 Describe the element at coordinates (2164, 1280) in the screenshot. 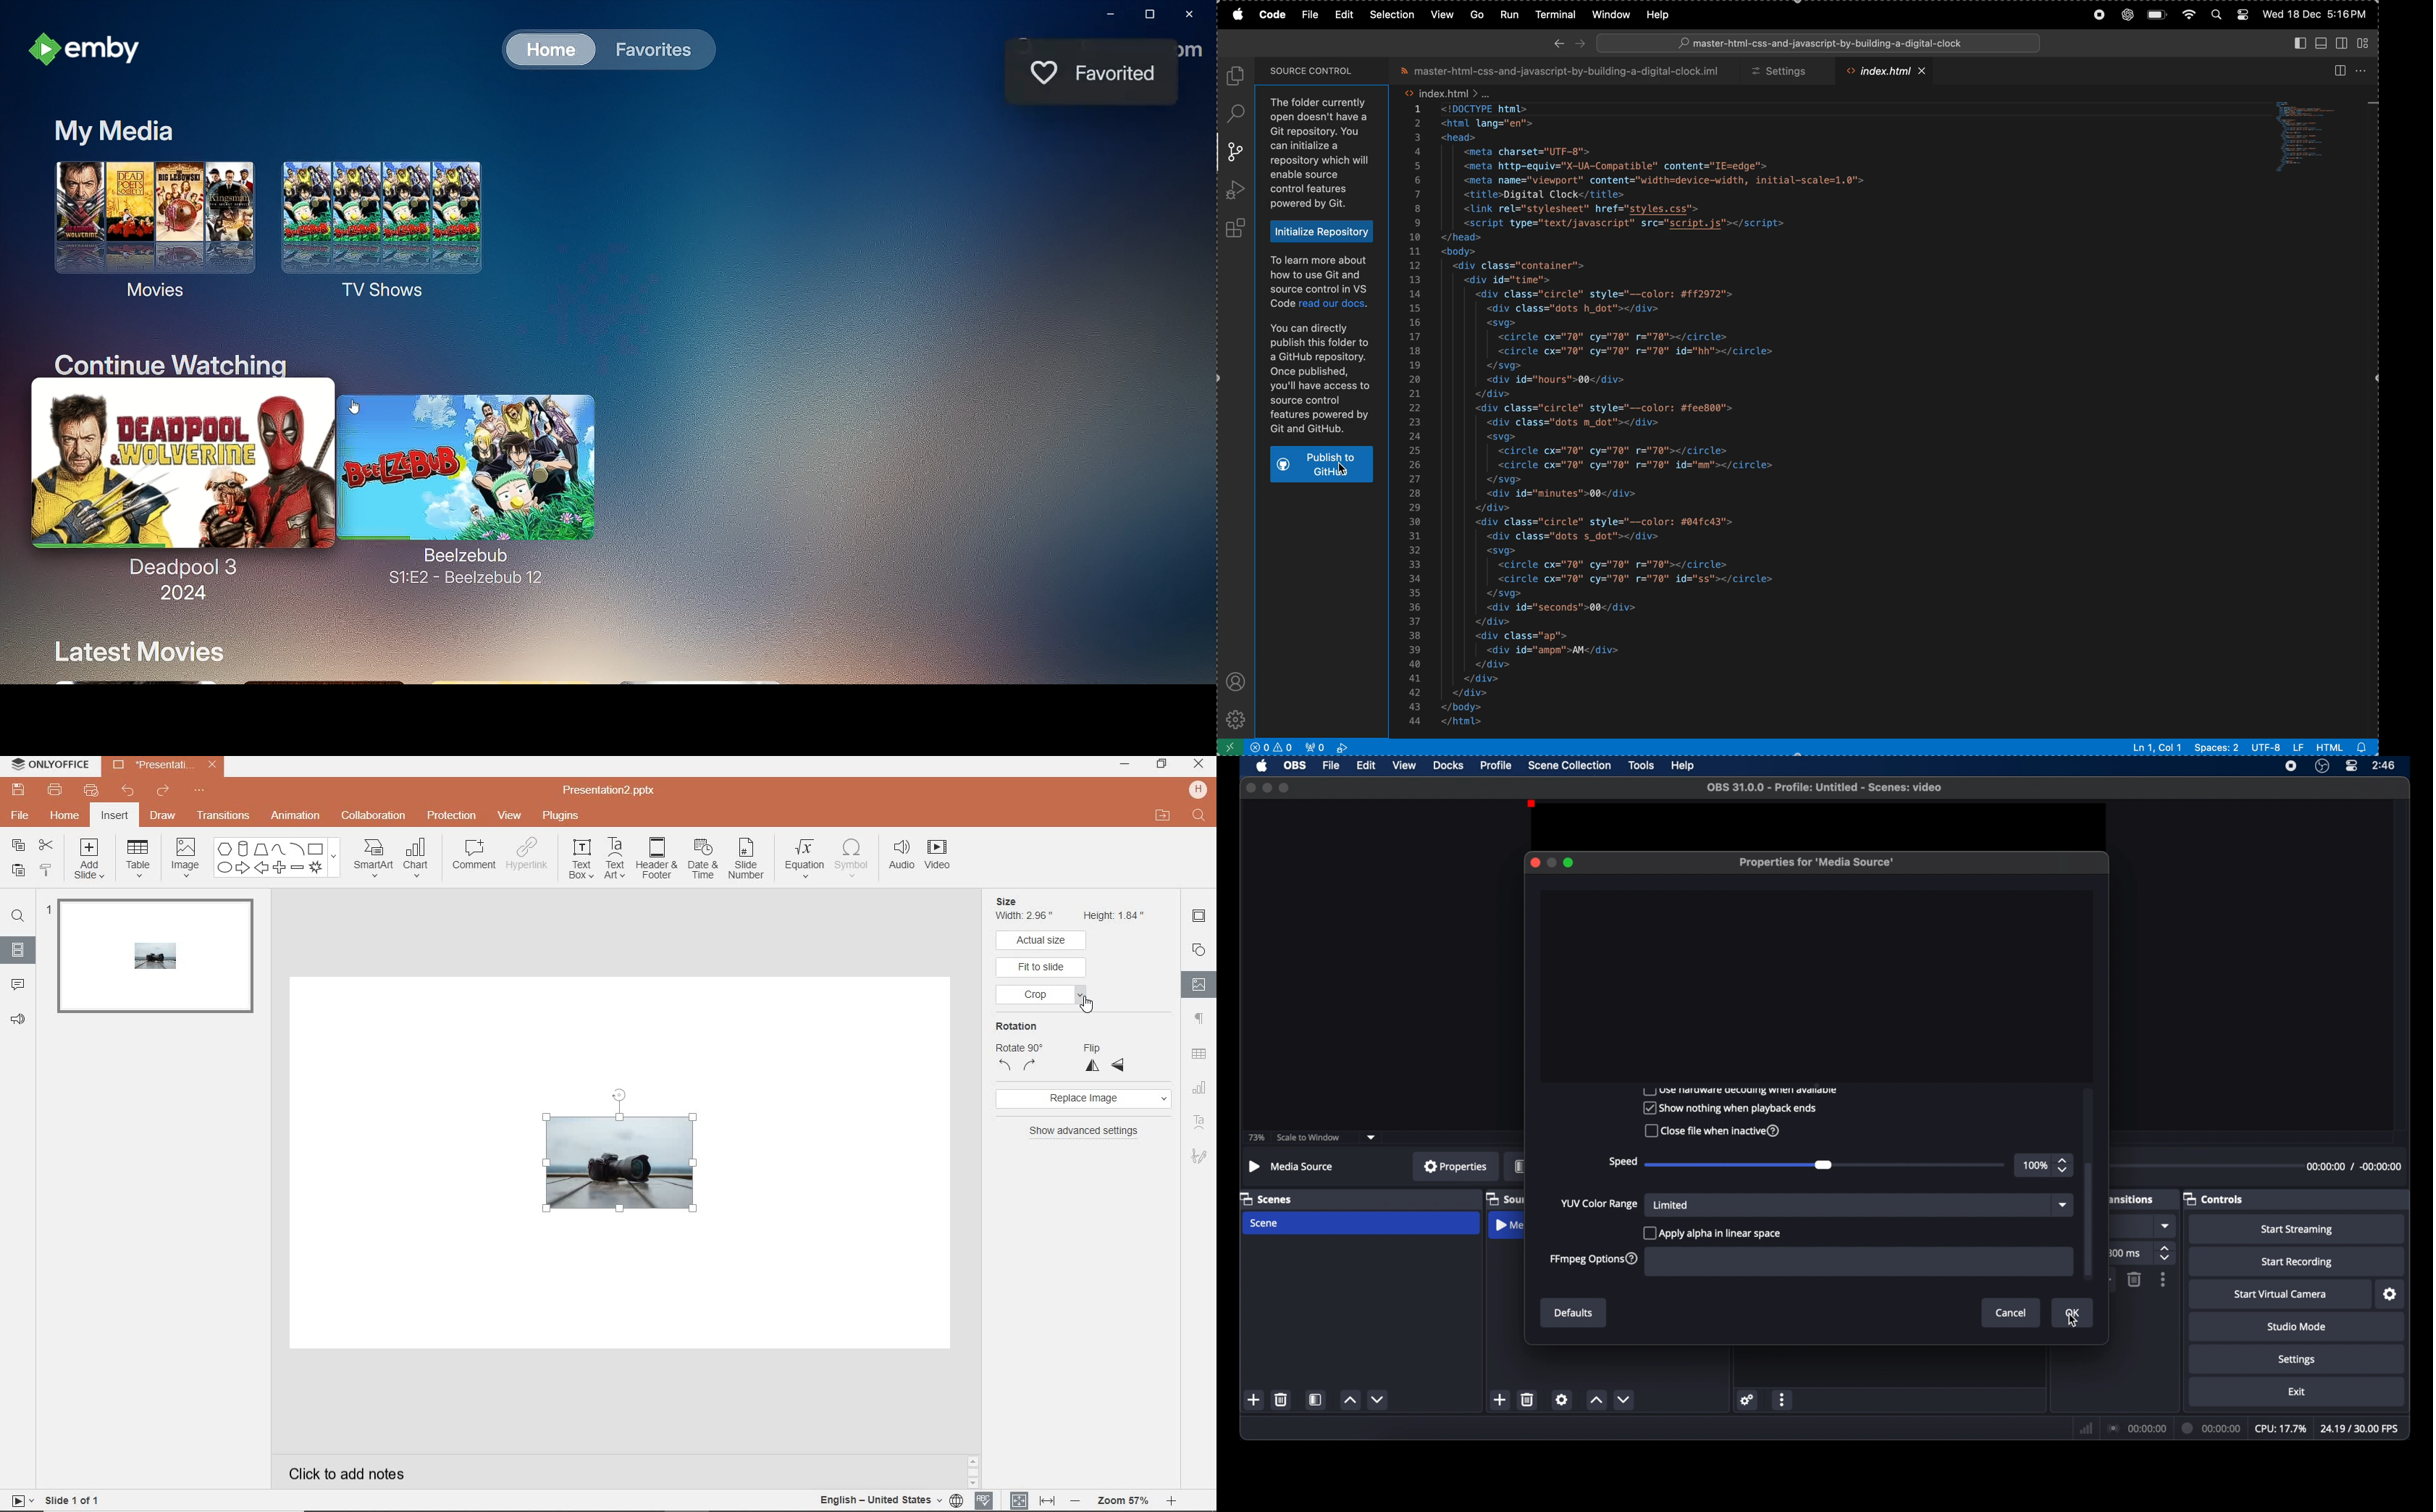

I see `more options` at that location.